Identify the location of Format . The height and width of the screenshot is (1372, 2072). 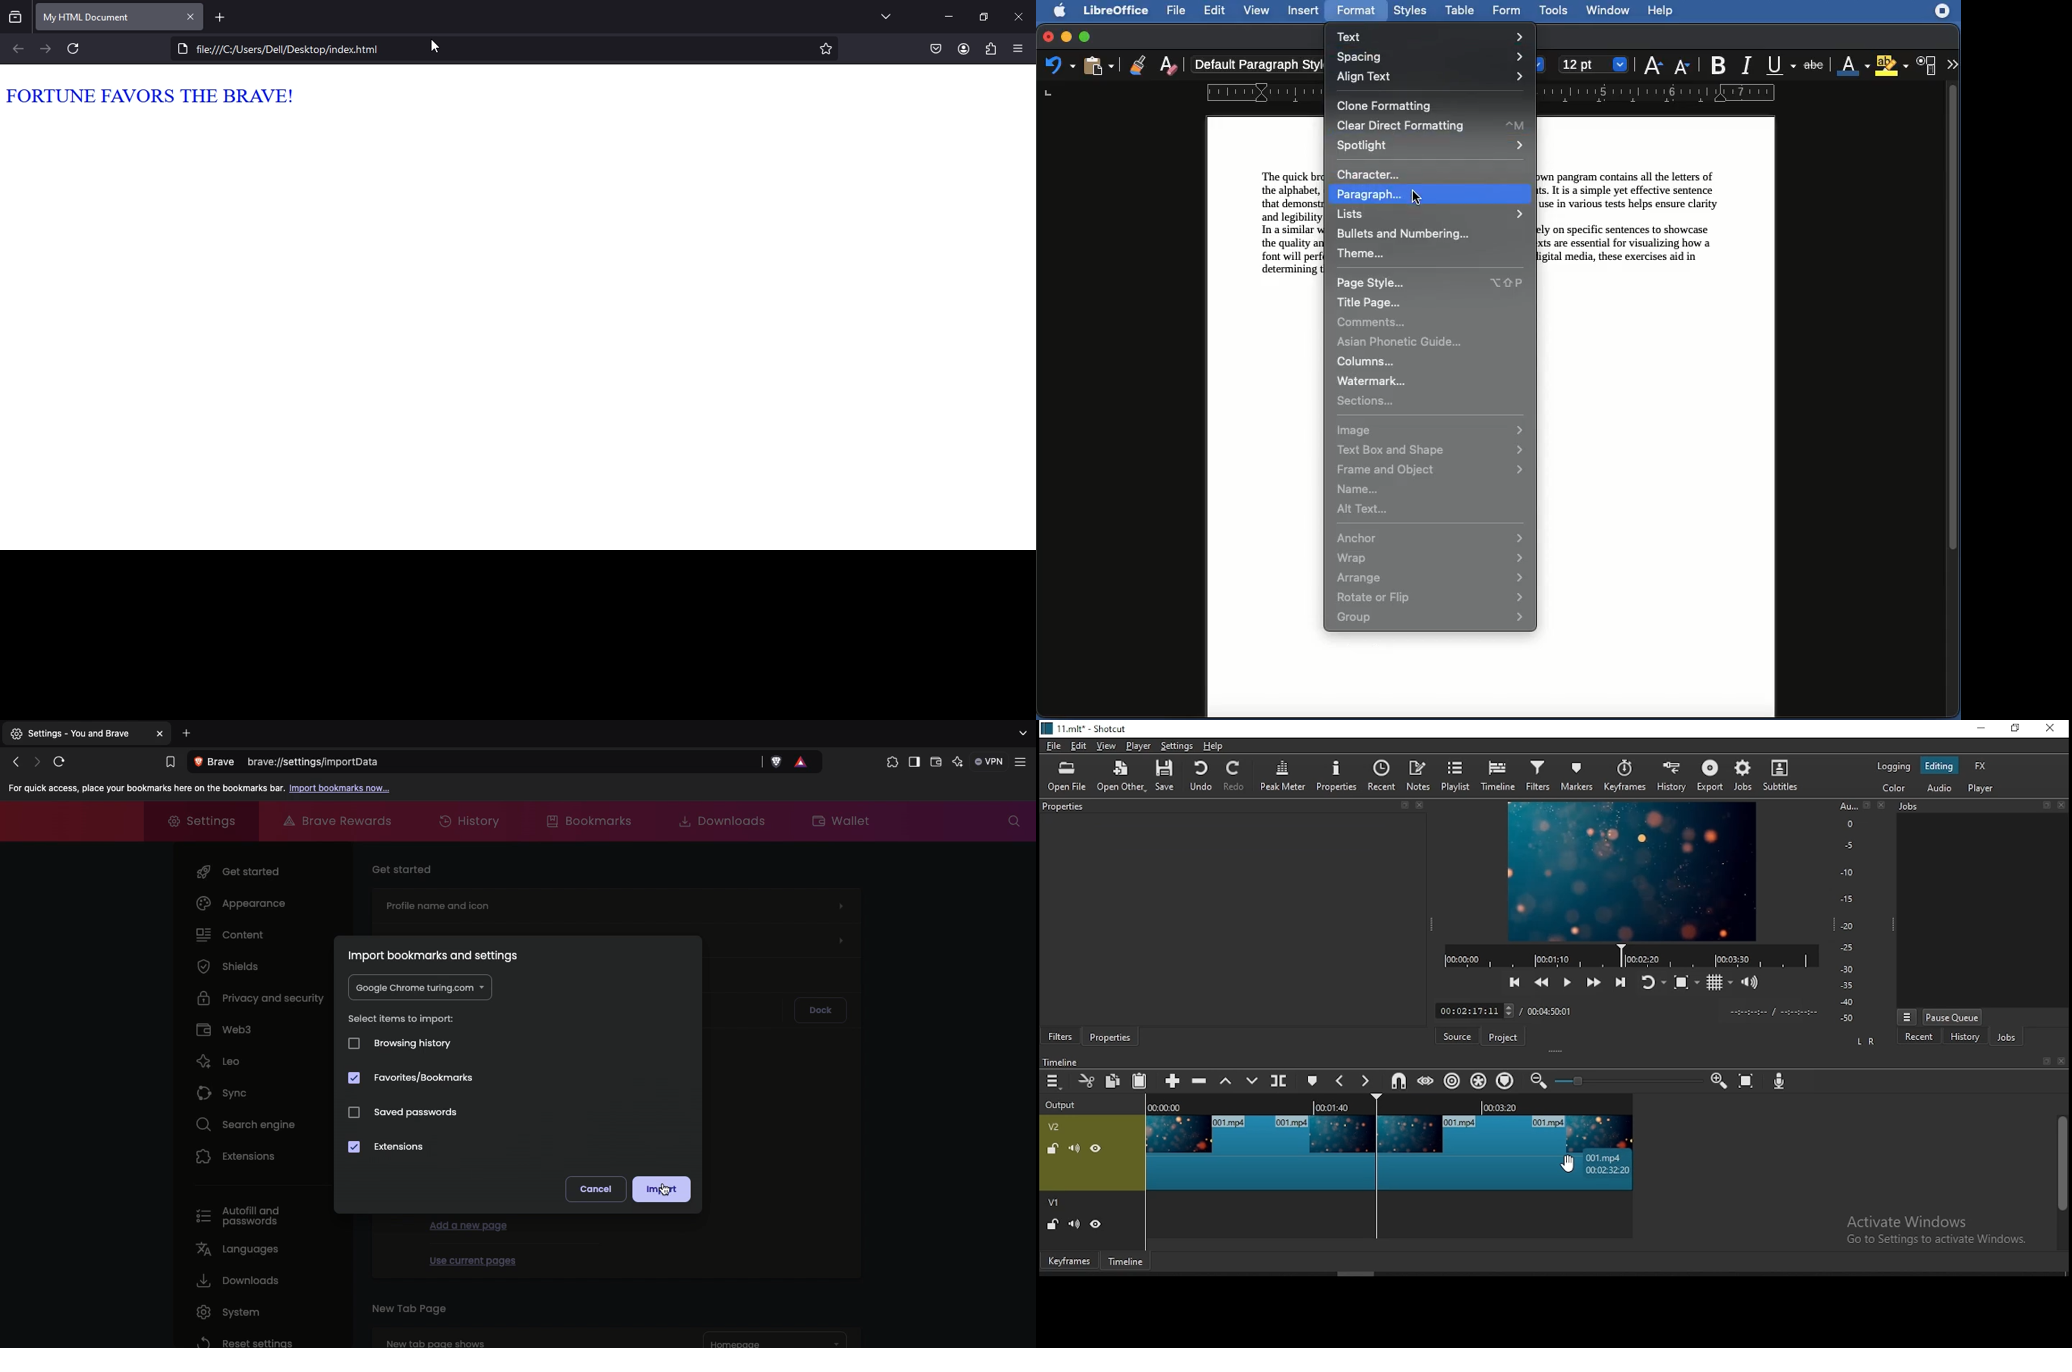
(1356, 11).